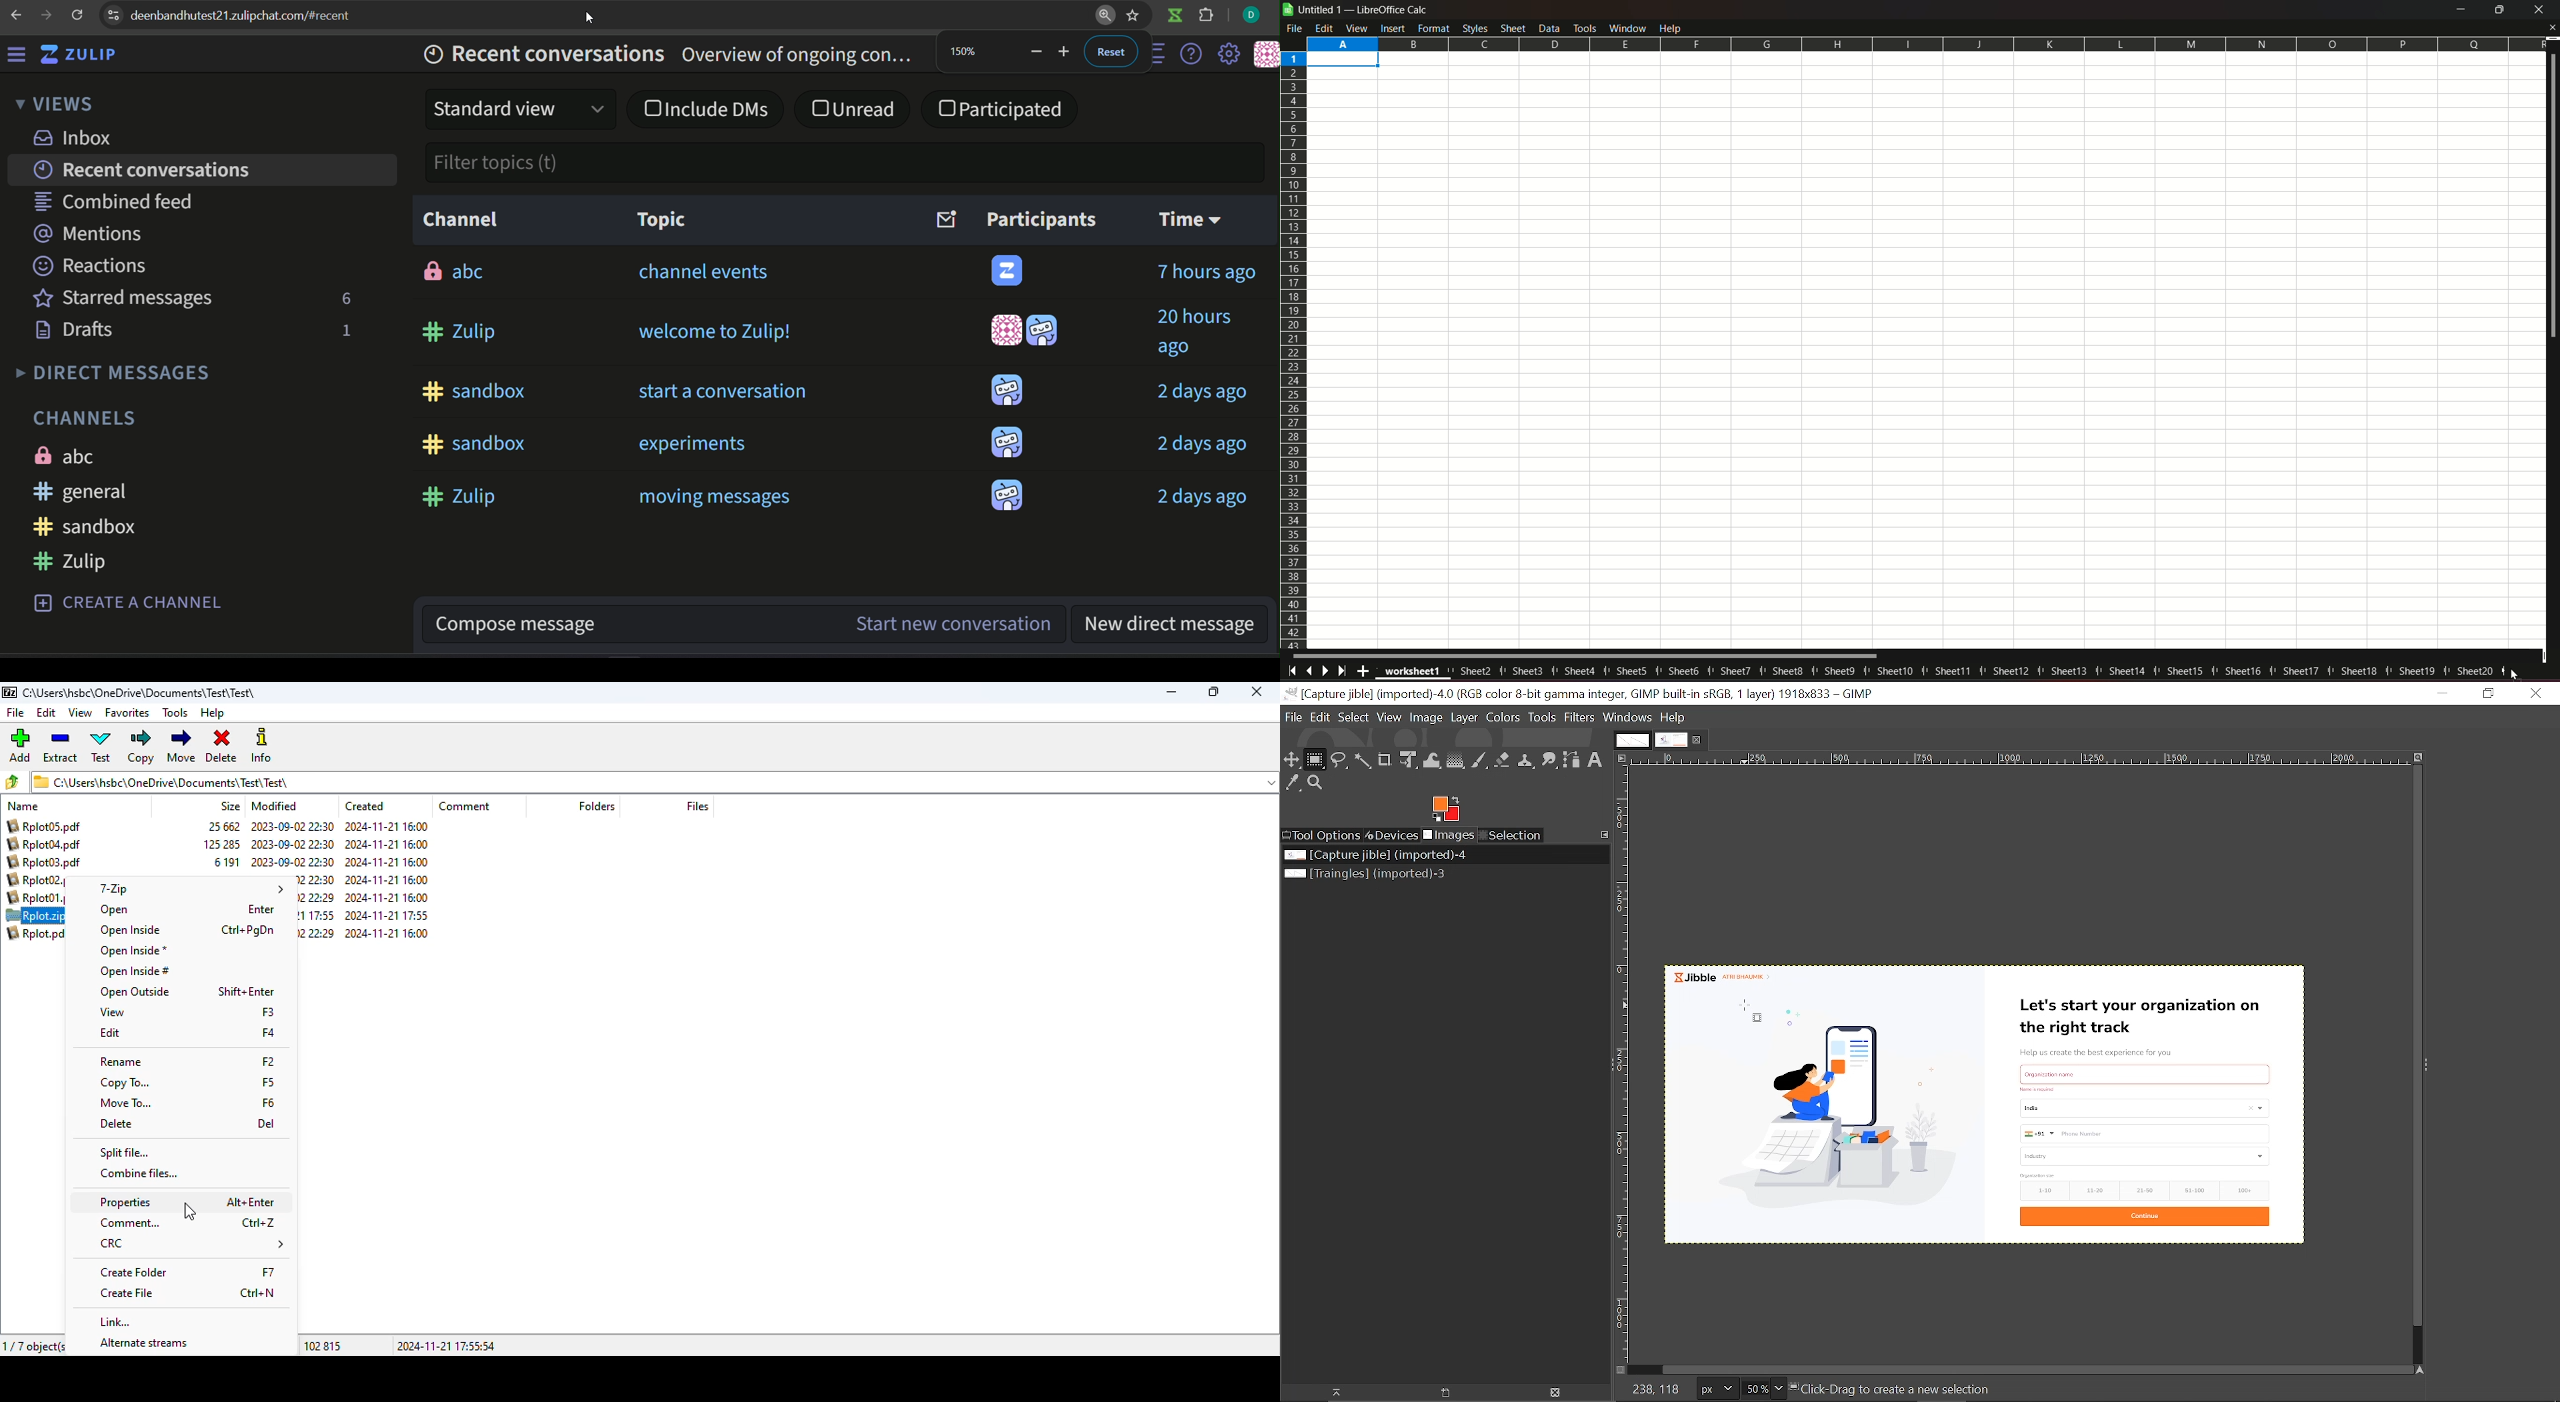 This screenshot has width=2576, height=1428. I want to click on shortcut for view, so click(269, 1012).